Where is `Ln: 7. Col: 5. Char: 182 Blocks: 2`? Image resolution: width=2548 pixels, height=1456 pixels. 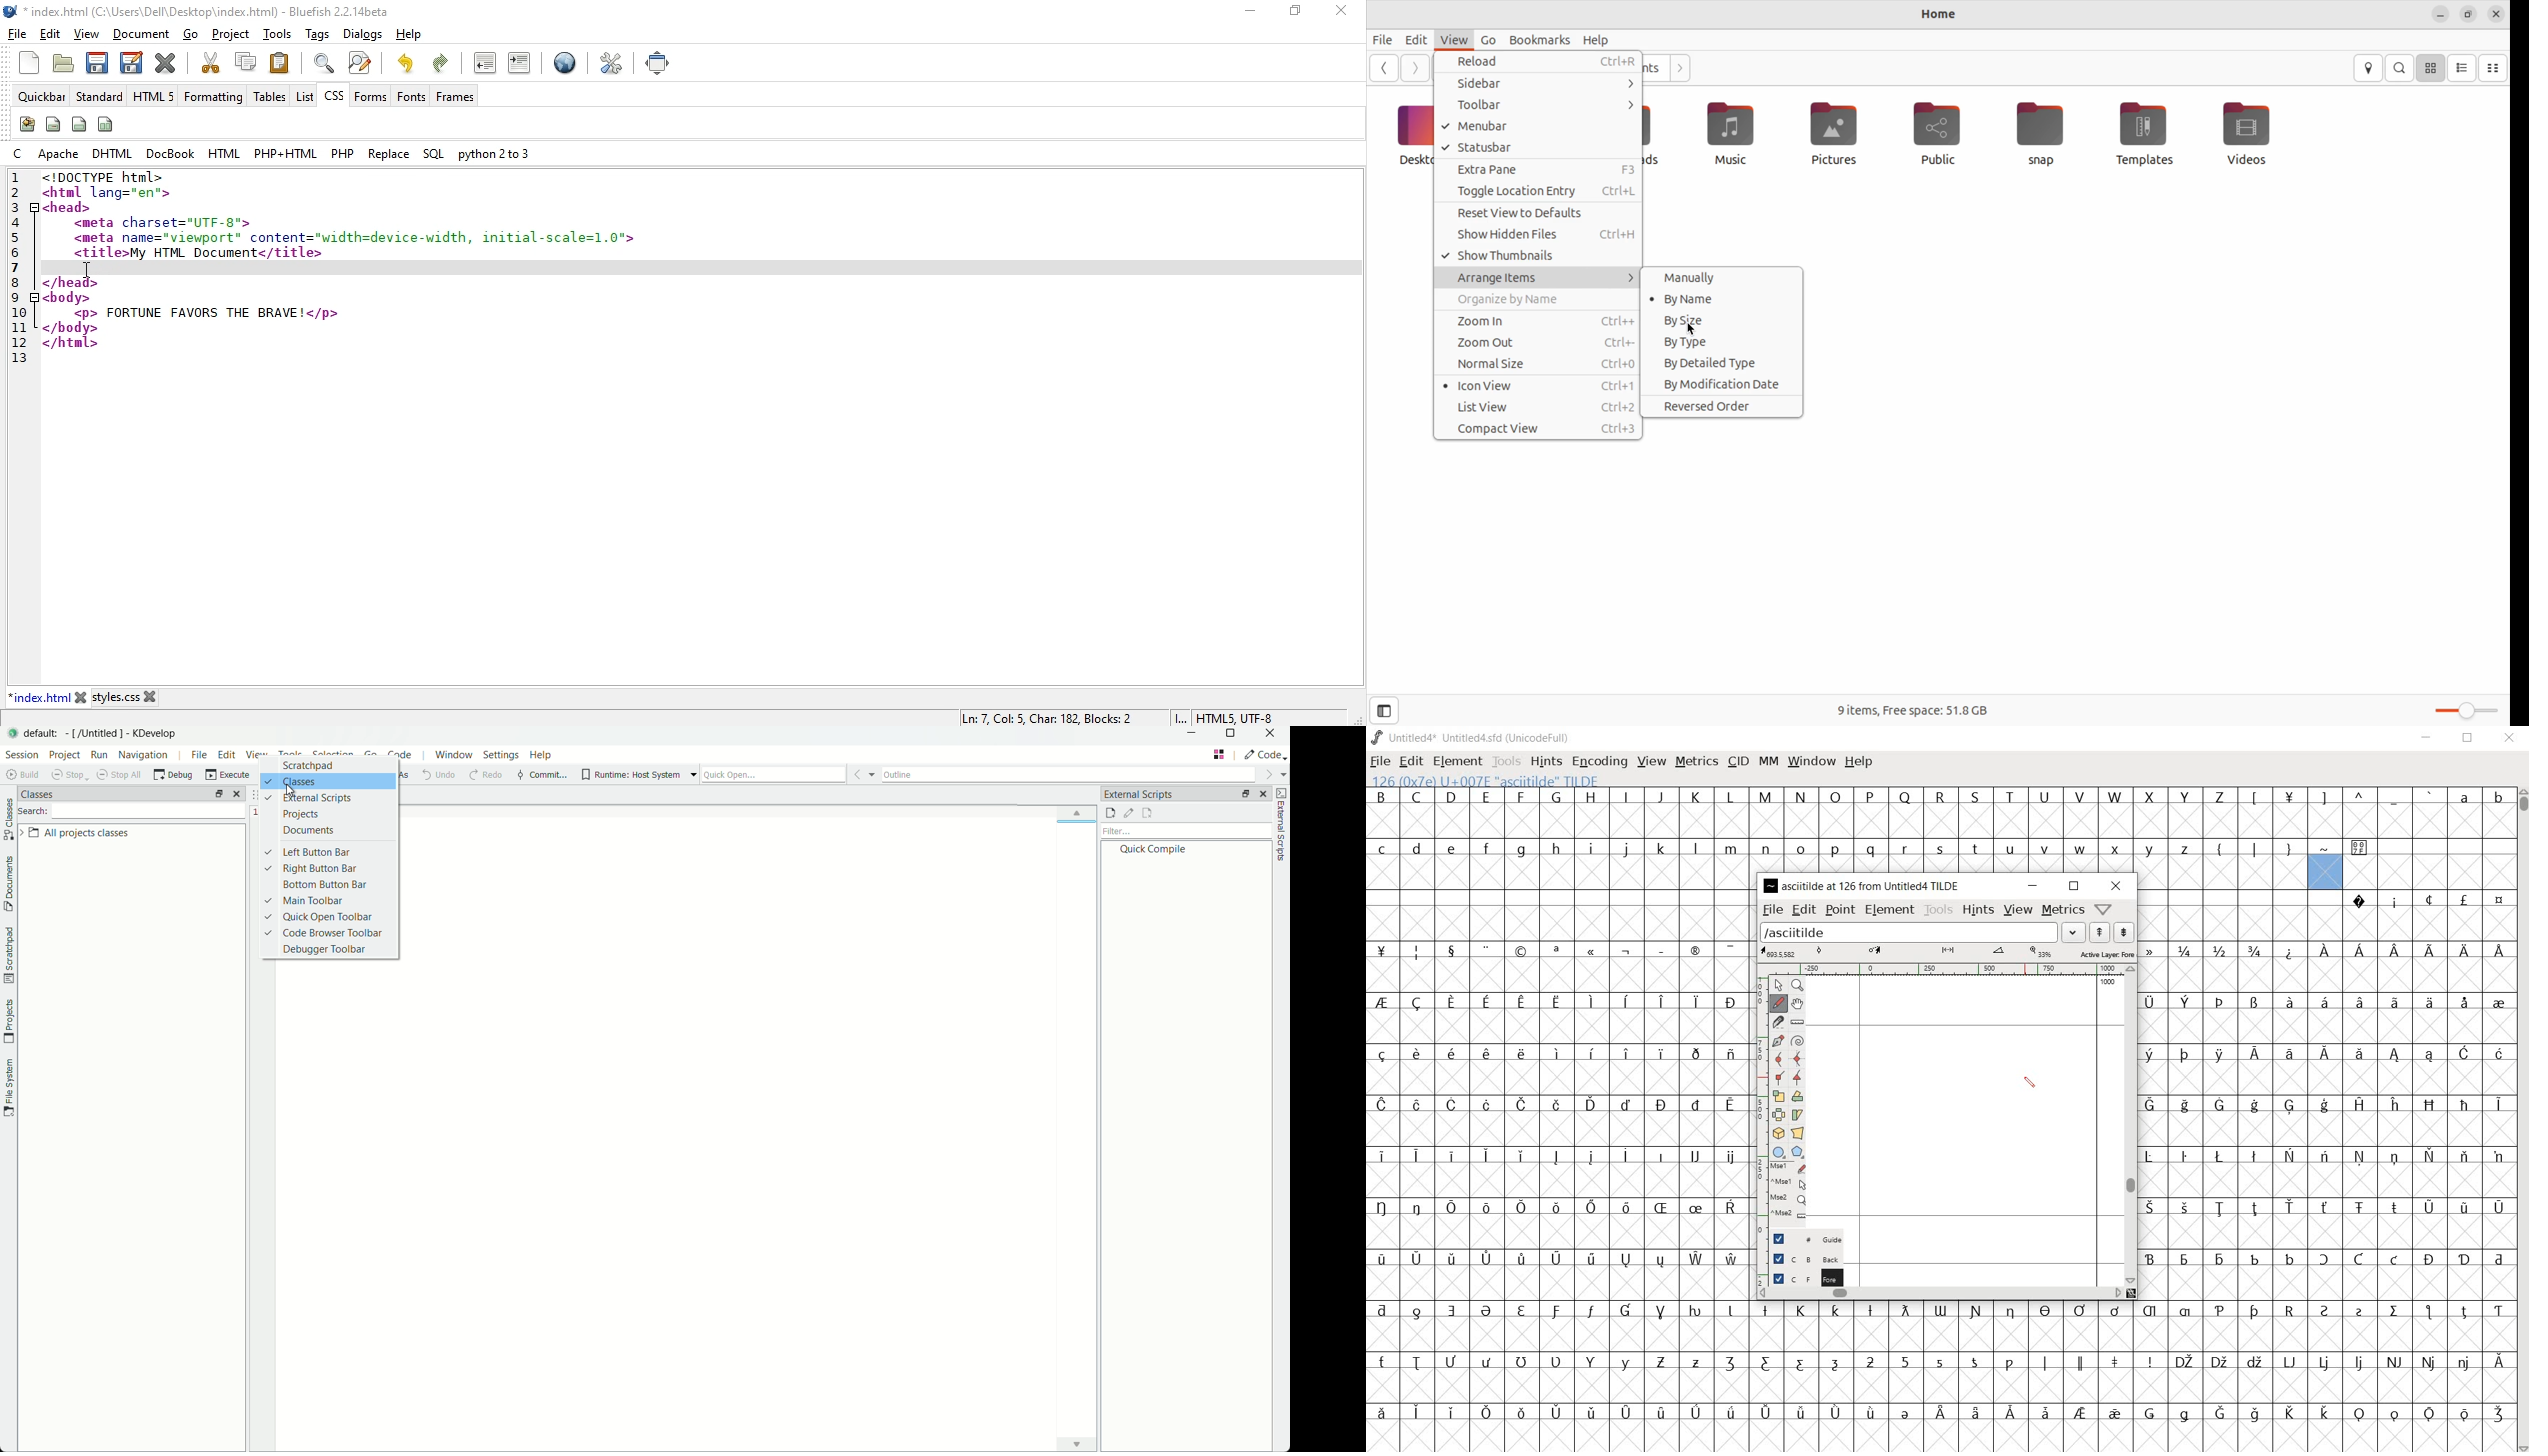
Ln: 7. Col: 5. Char: 182 Blocks: 2 is located at coordinates (1050, 717).